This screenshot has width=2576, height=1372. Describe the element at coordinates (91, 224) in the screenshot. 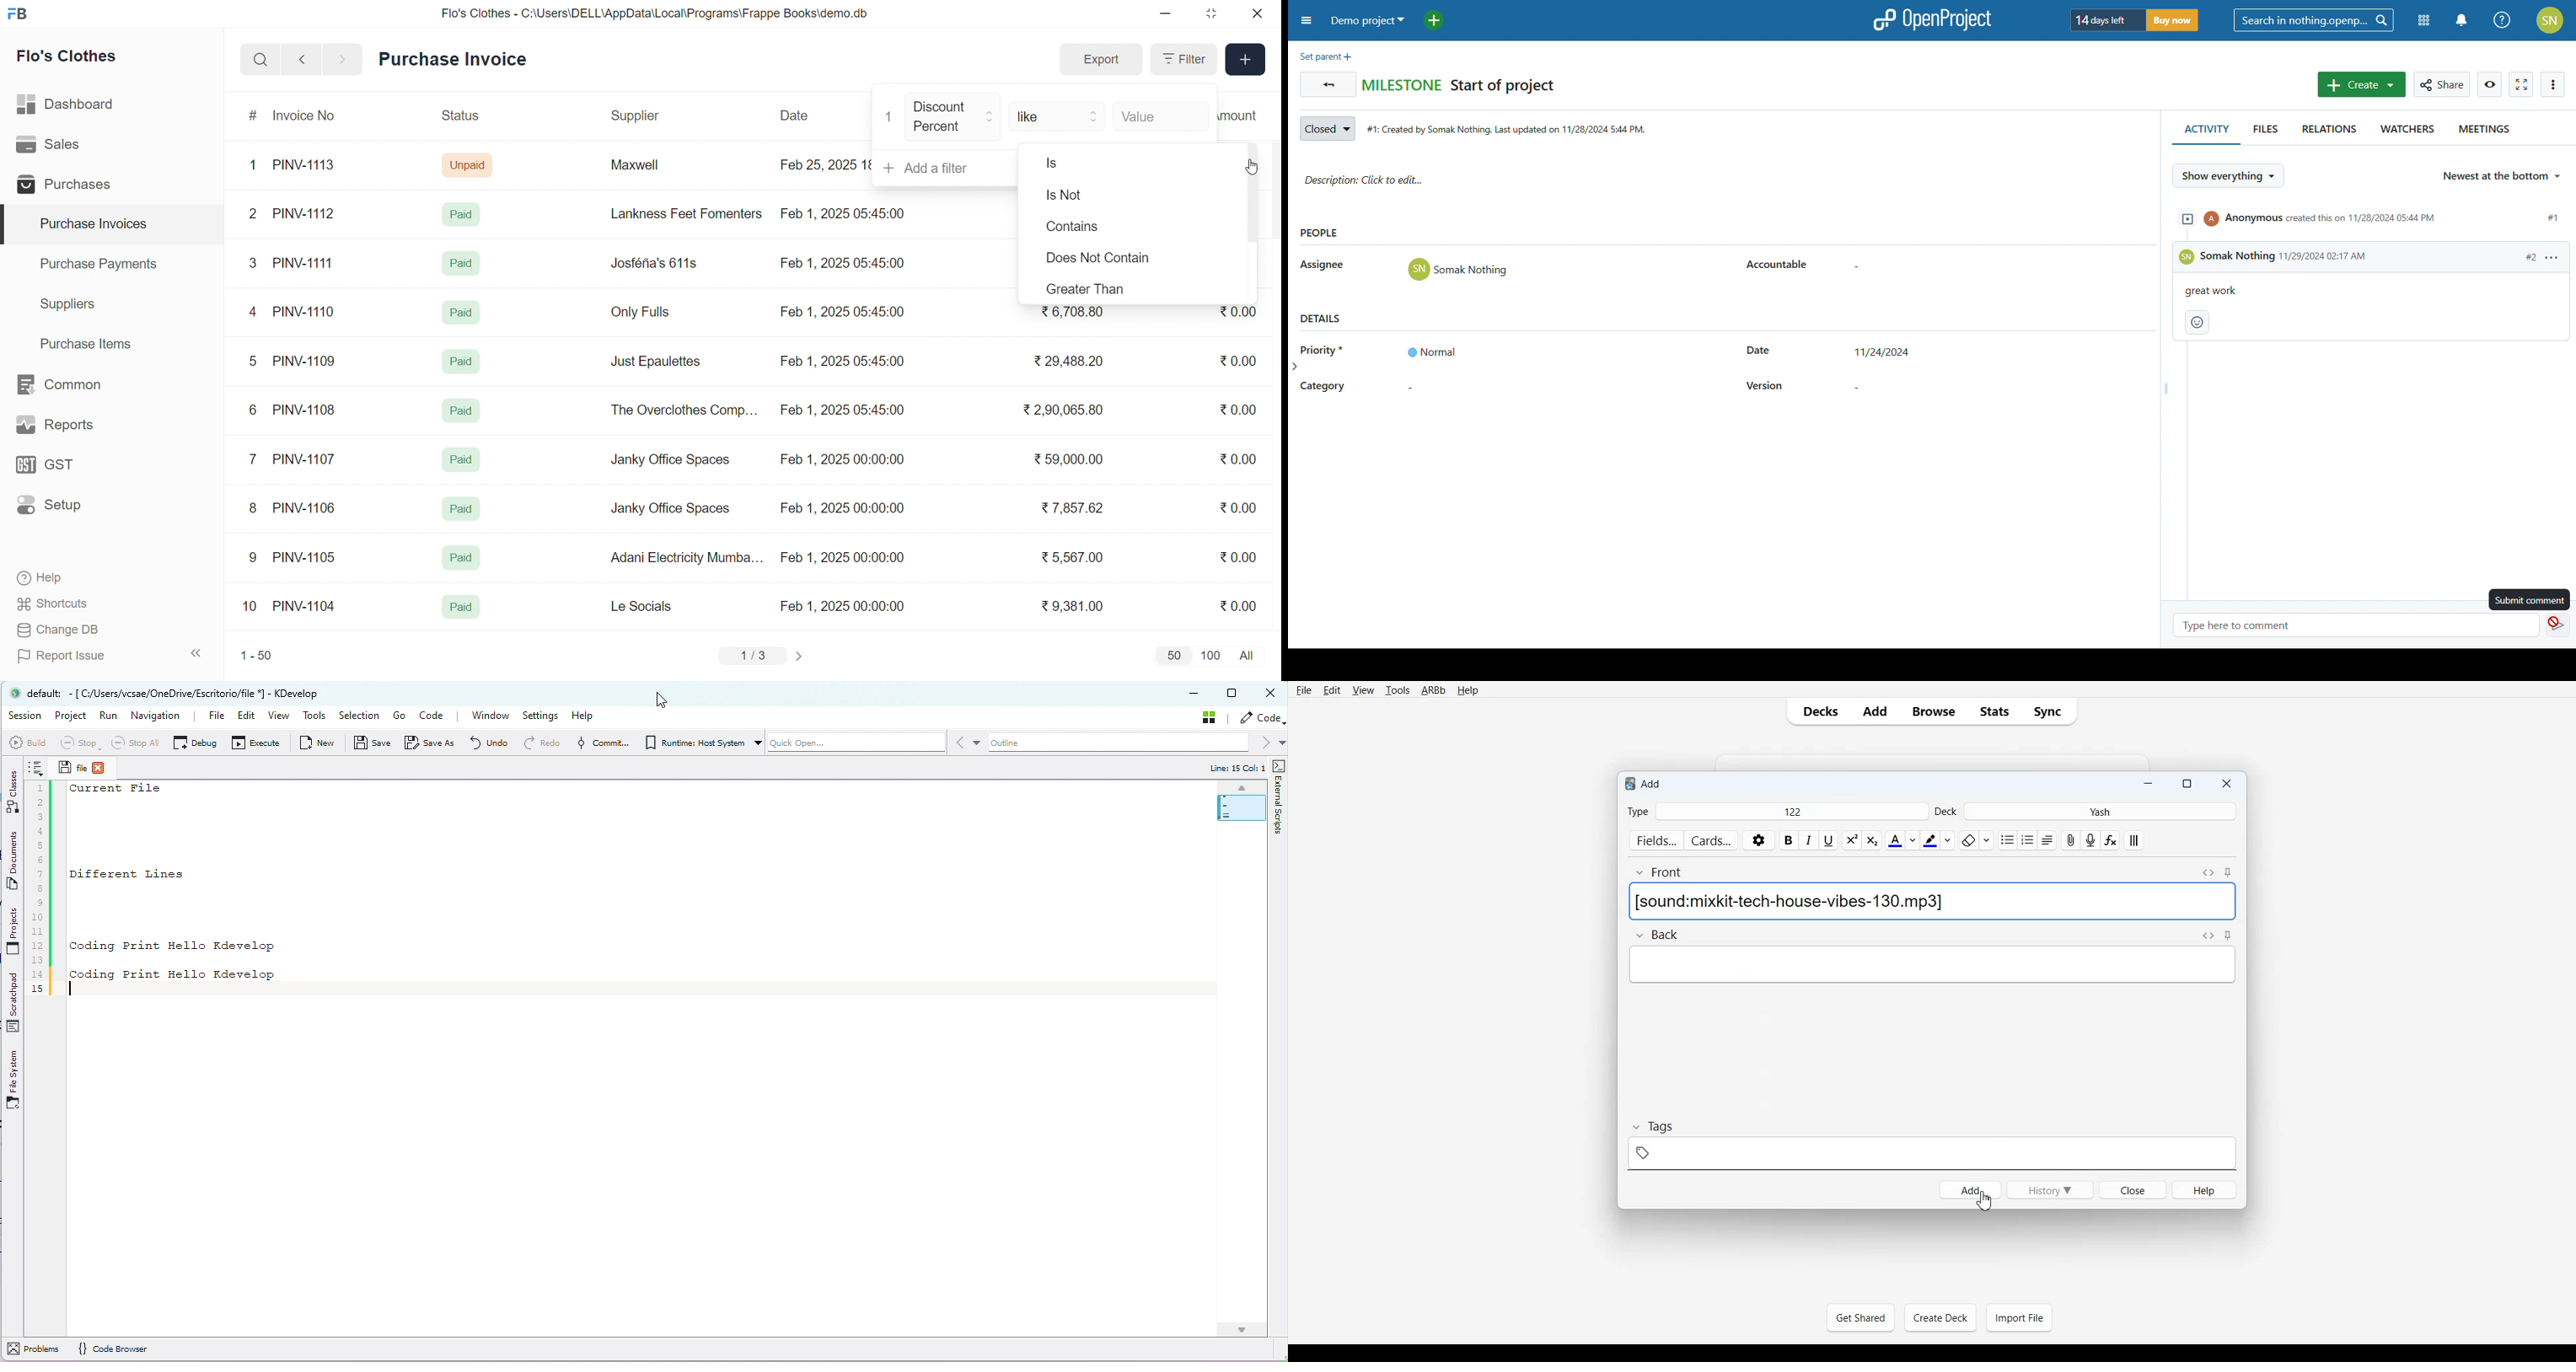

I see `Purchase Invoices` at that location.